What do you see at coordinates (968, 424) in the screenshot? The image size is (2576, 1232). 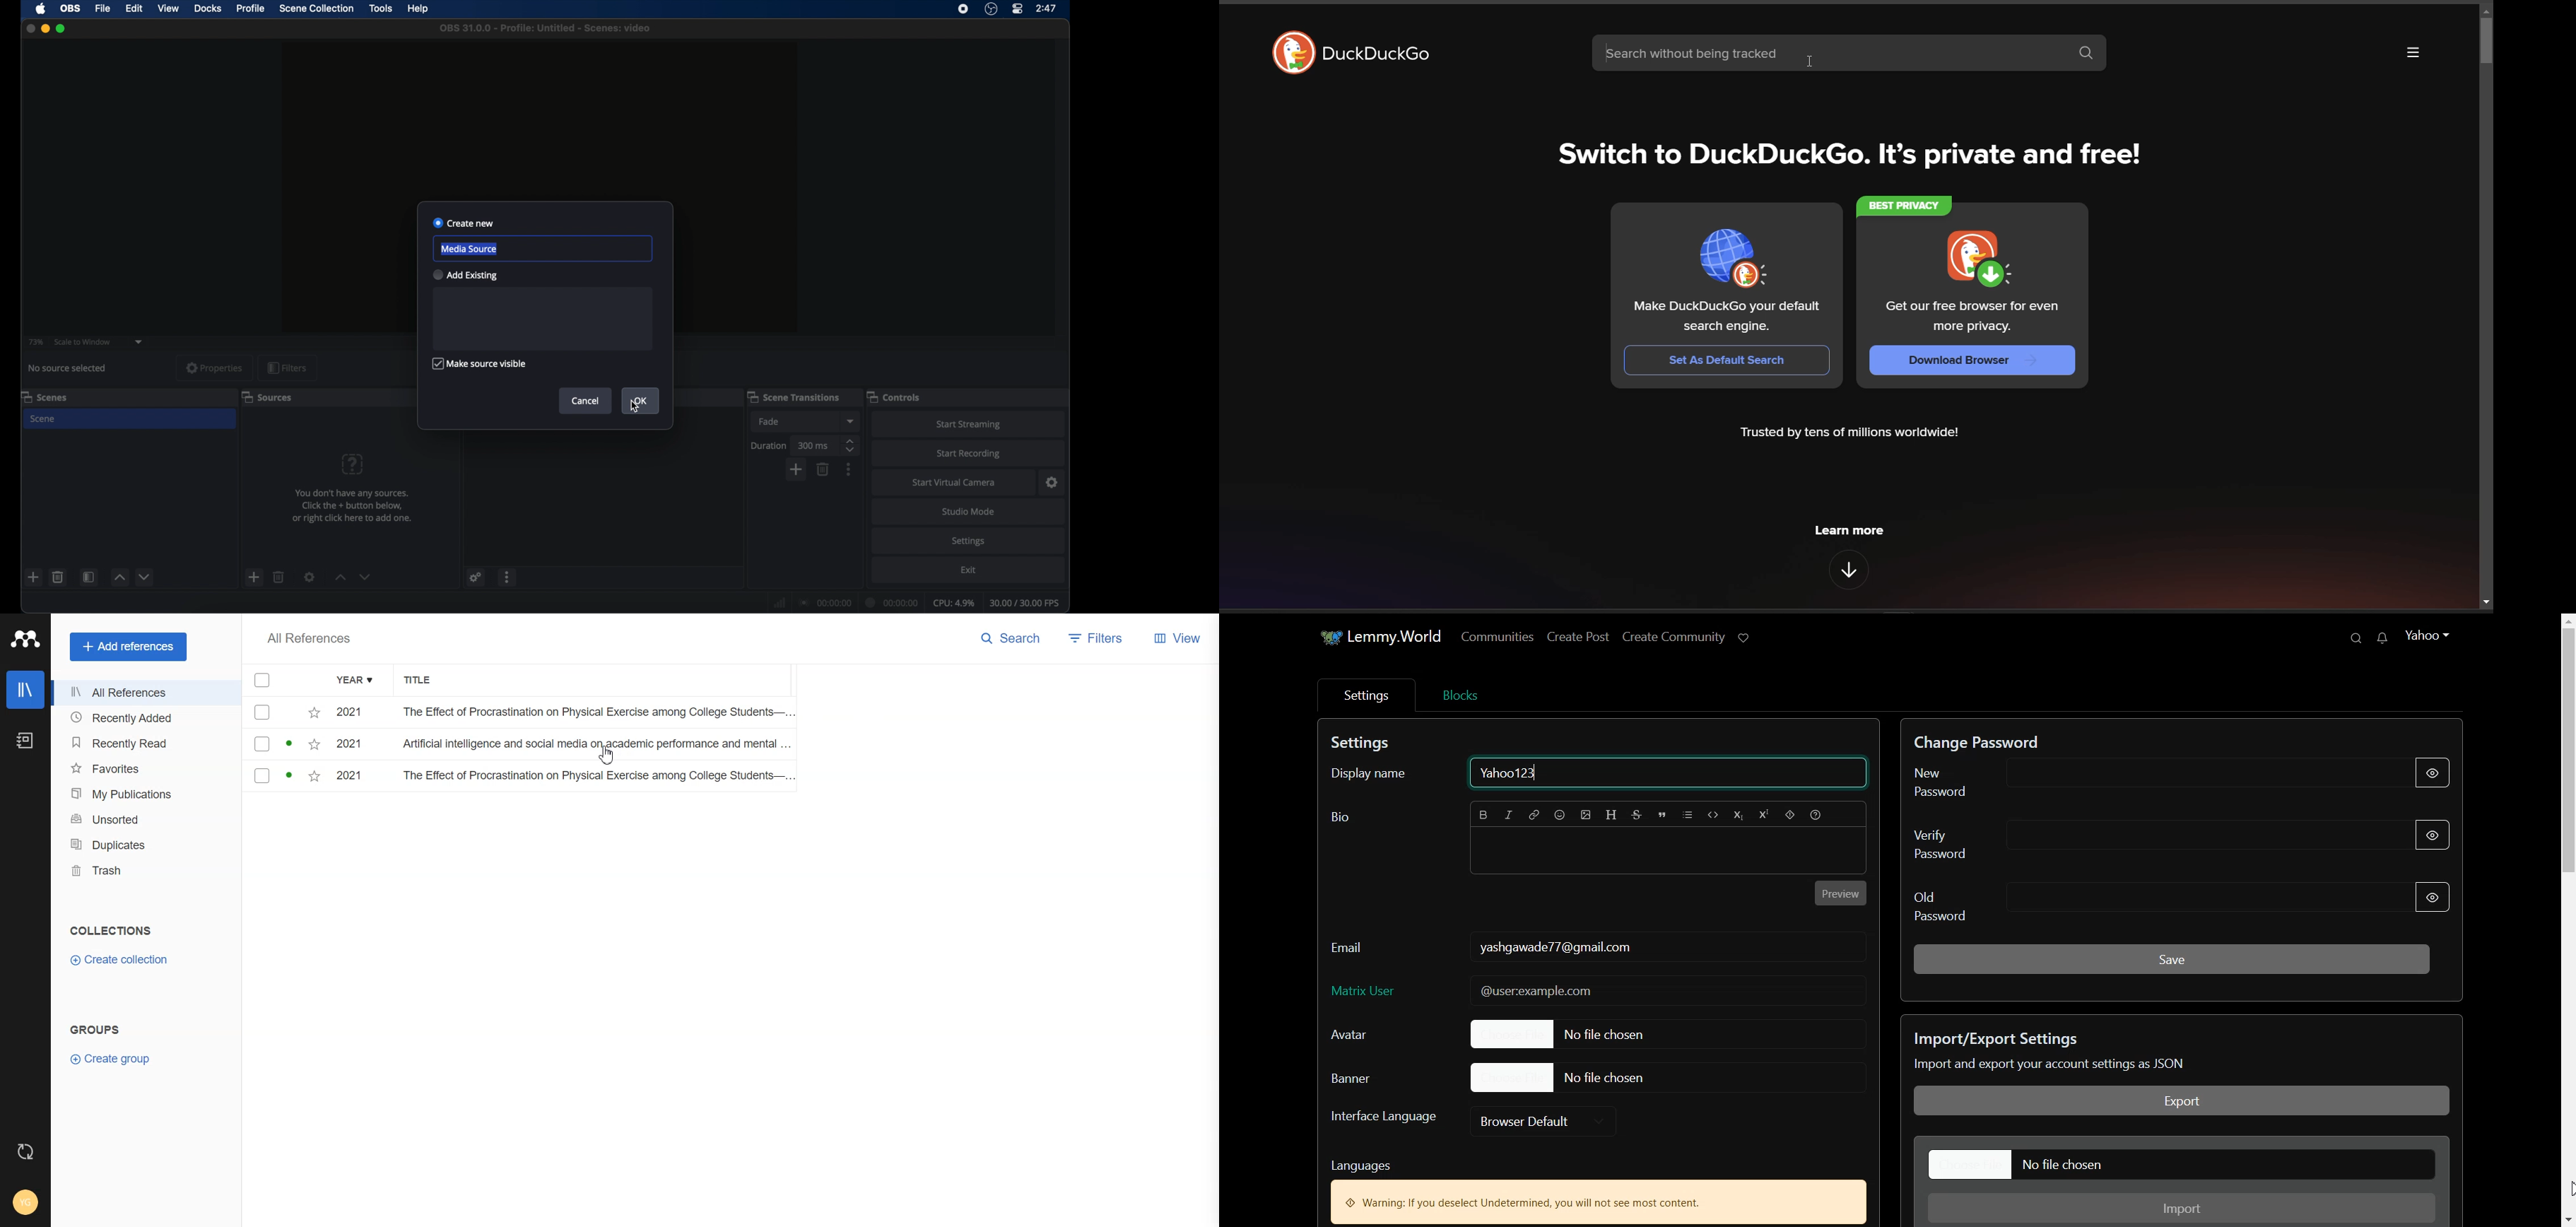 I see `start streaming` at bounding box center [968, 424].